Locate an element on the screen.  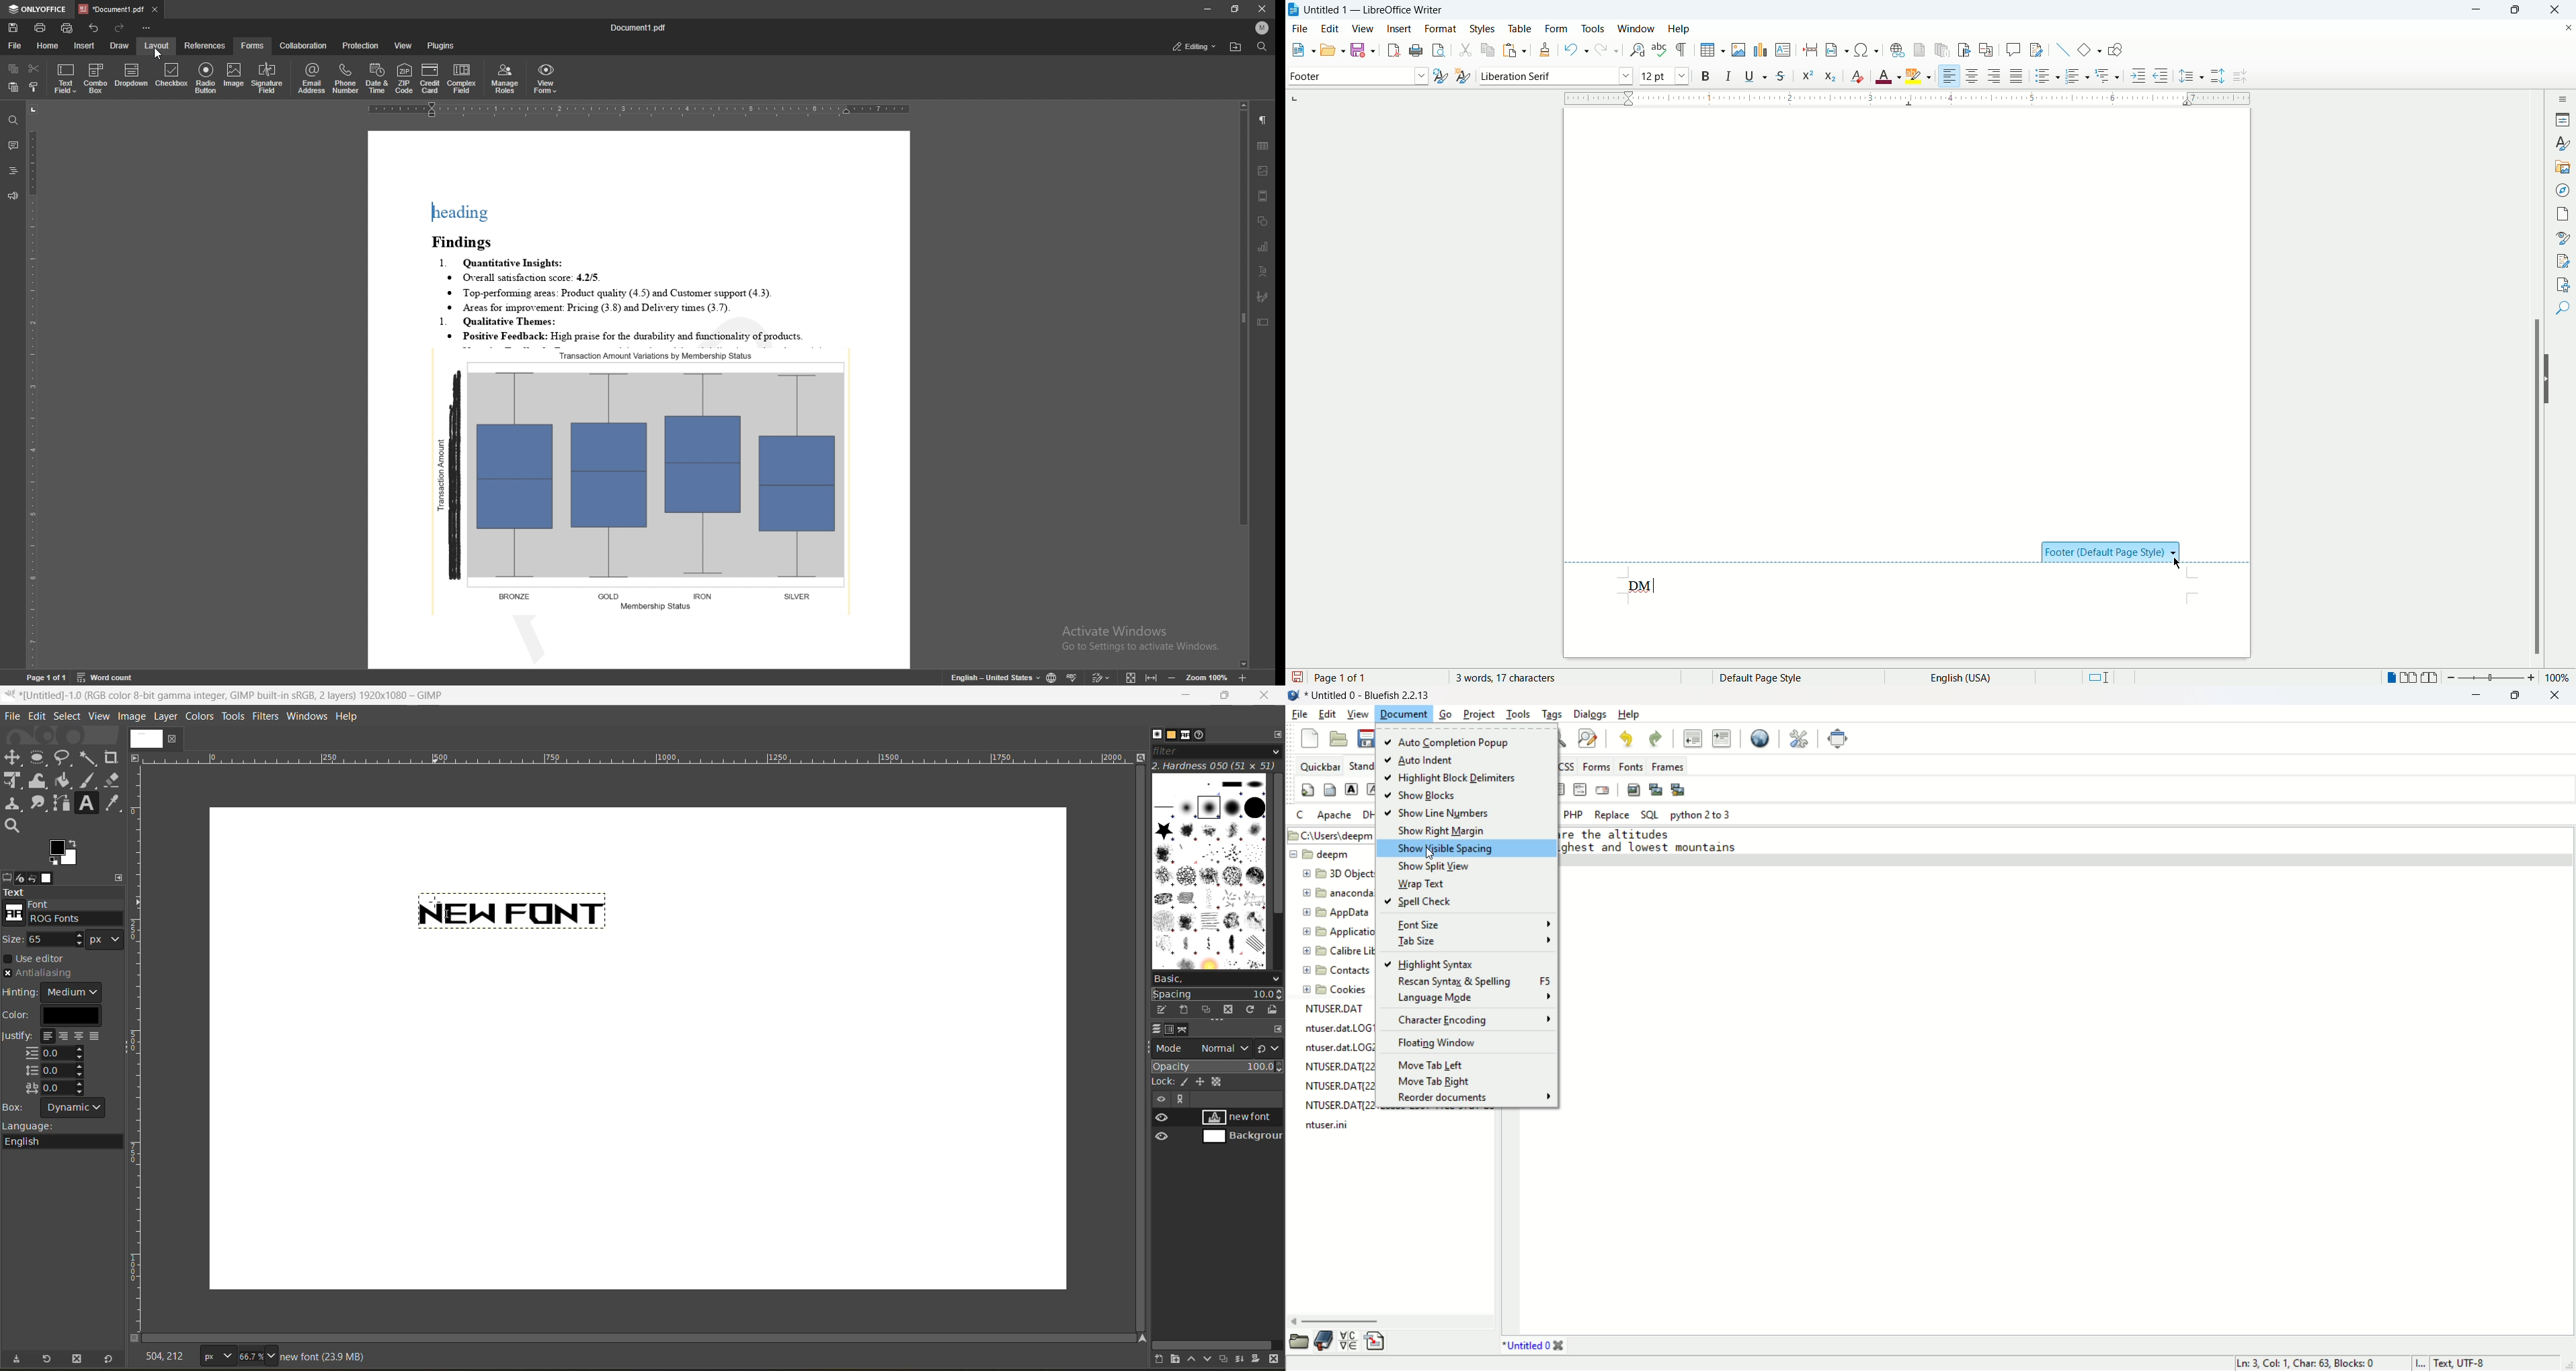
configure is located at coordinates (1278, 736).